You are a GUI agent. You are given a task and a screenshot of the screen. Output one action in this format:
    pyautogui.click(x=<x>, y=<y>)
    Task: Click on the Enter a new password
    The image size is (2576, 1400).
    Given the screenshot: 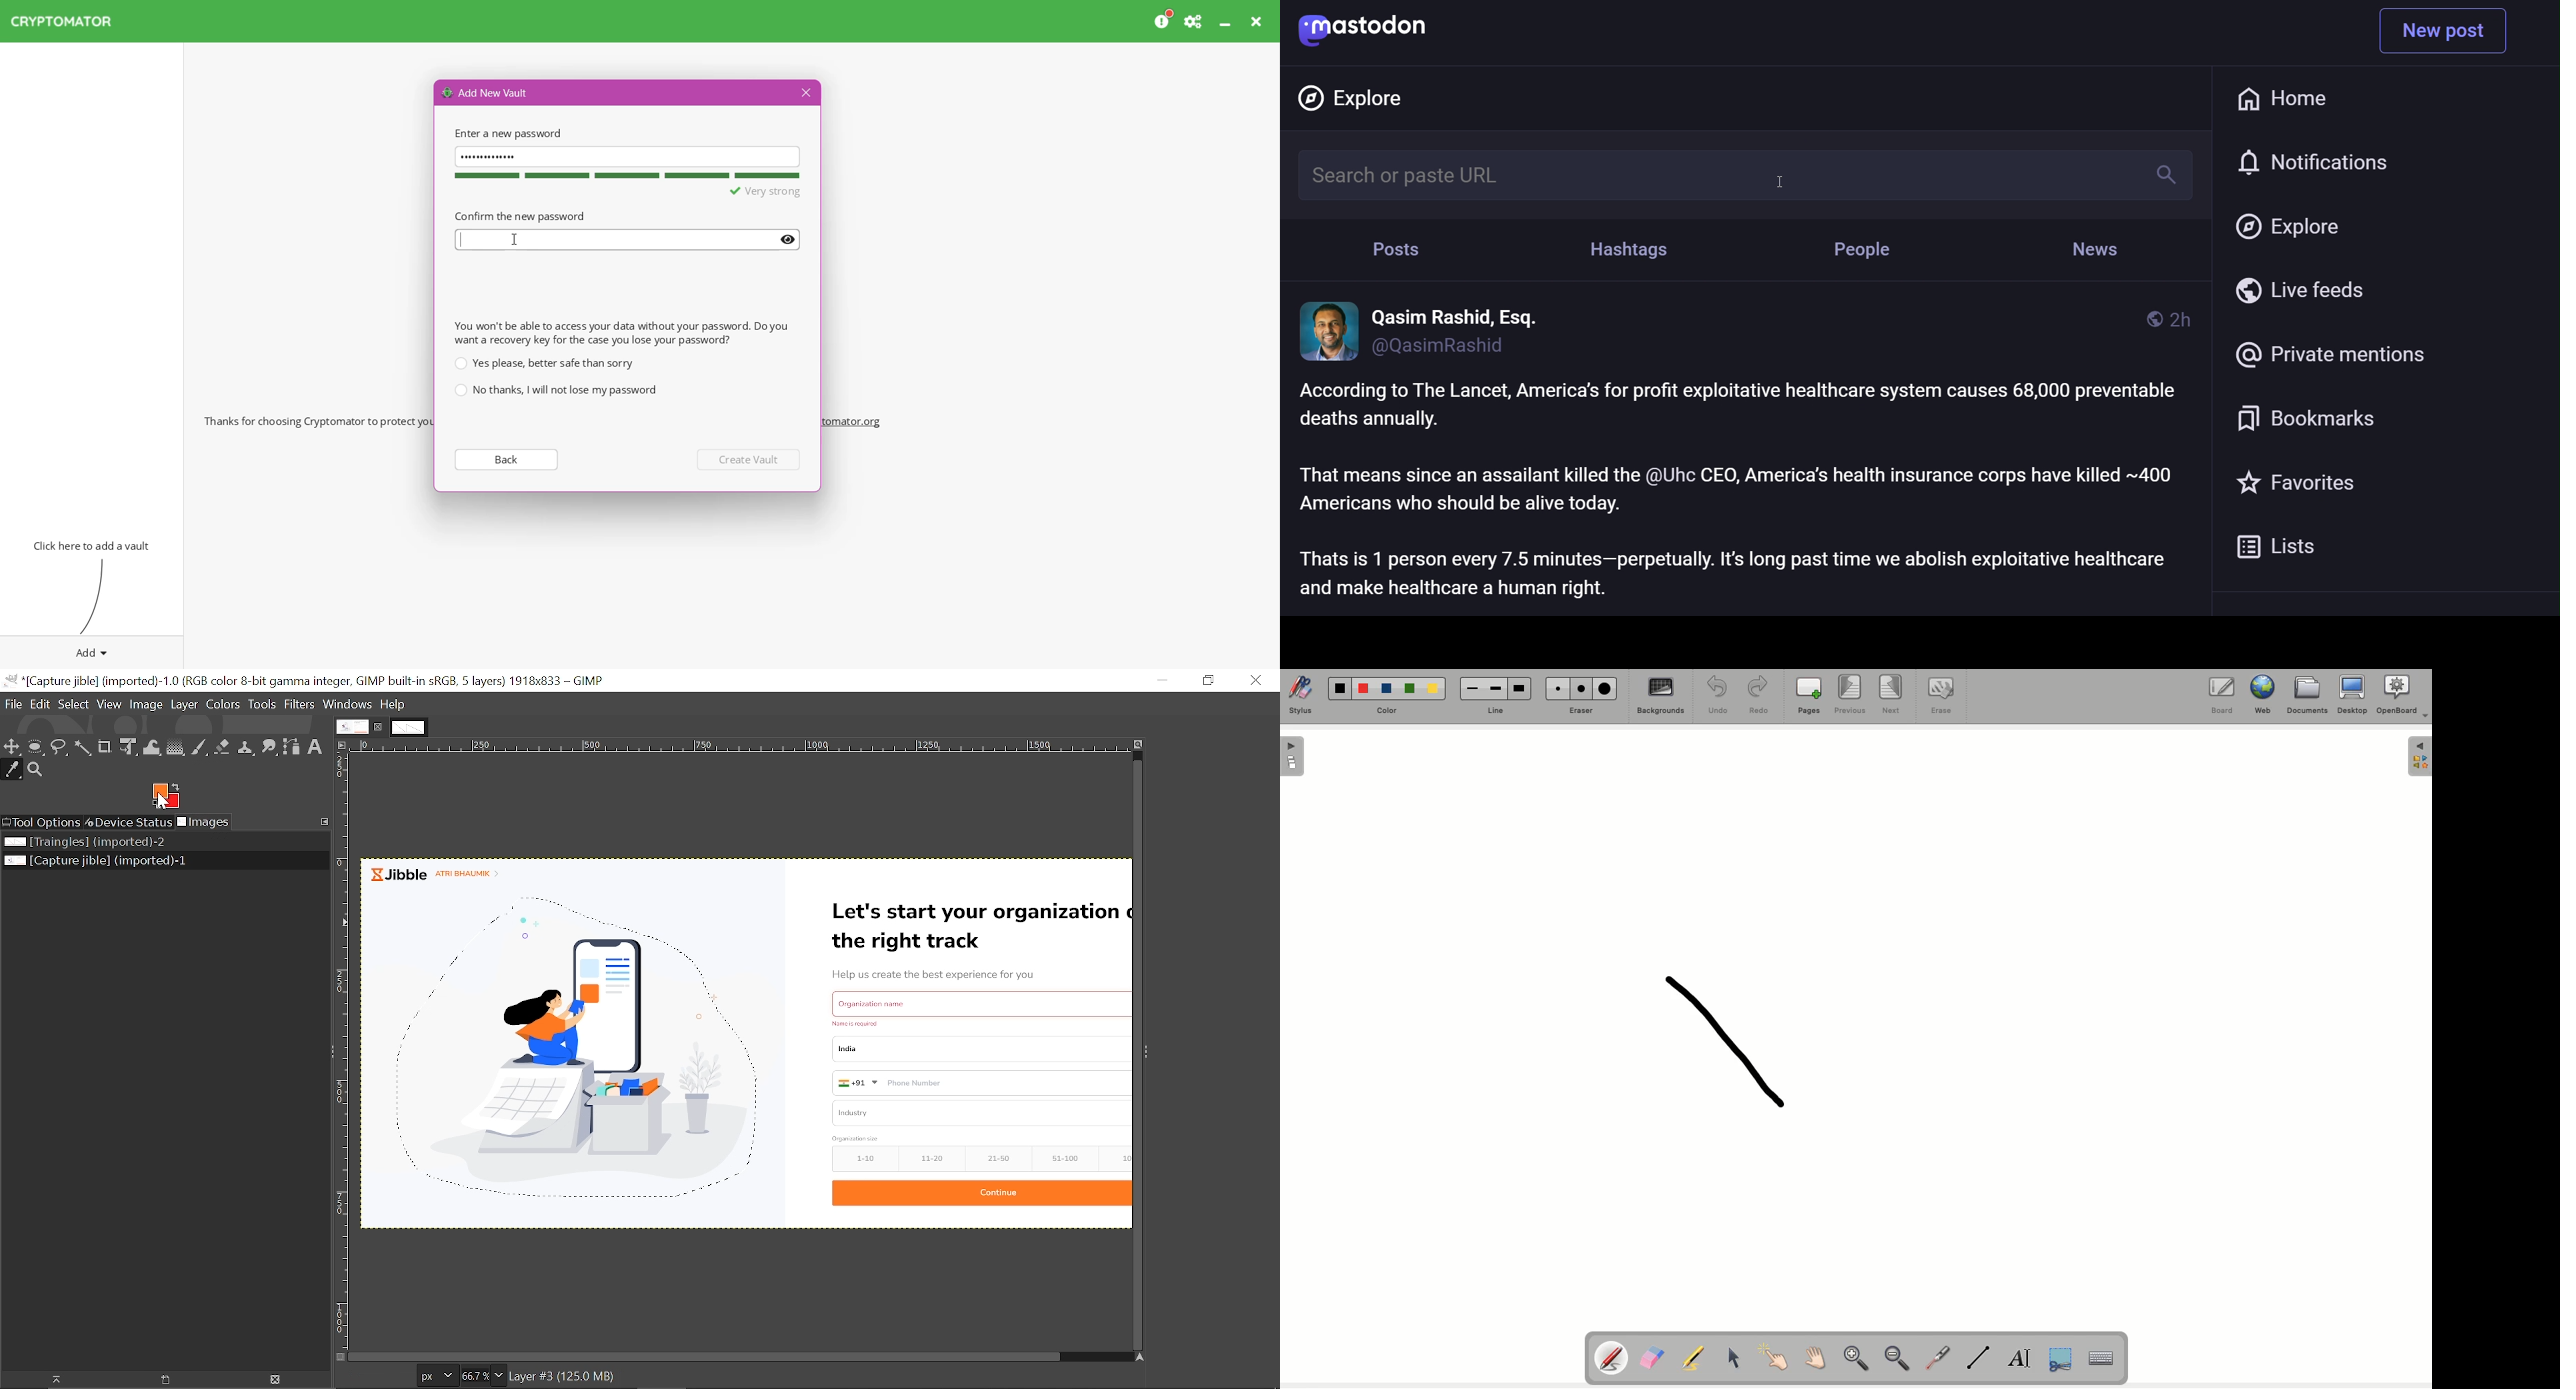 What is the action you would take?
    pyautogui.click(x=506, y=133)
    